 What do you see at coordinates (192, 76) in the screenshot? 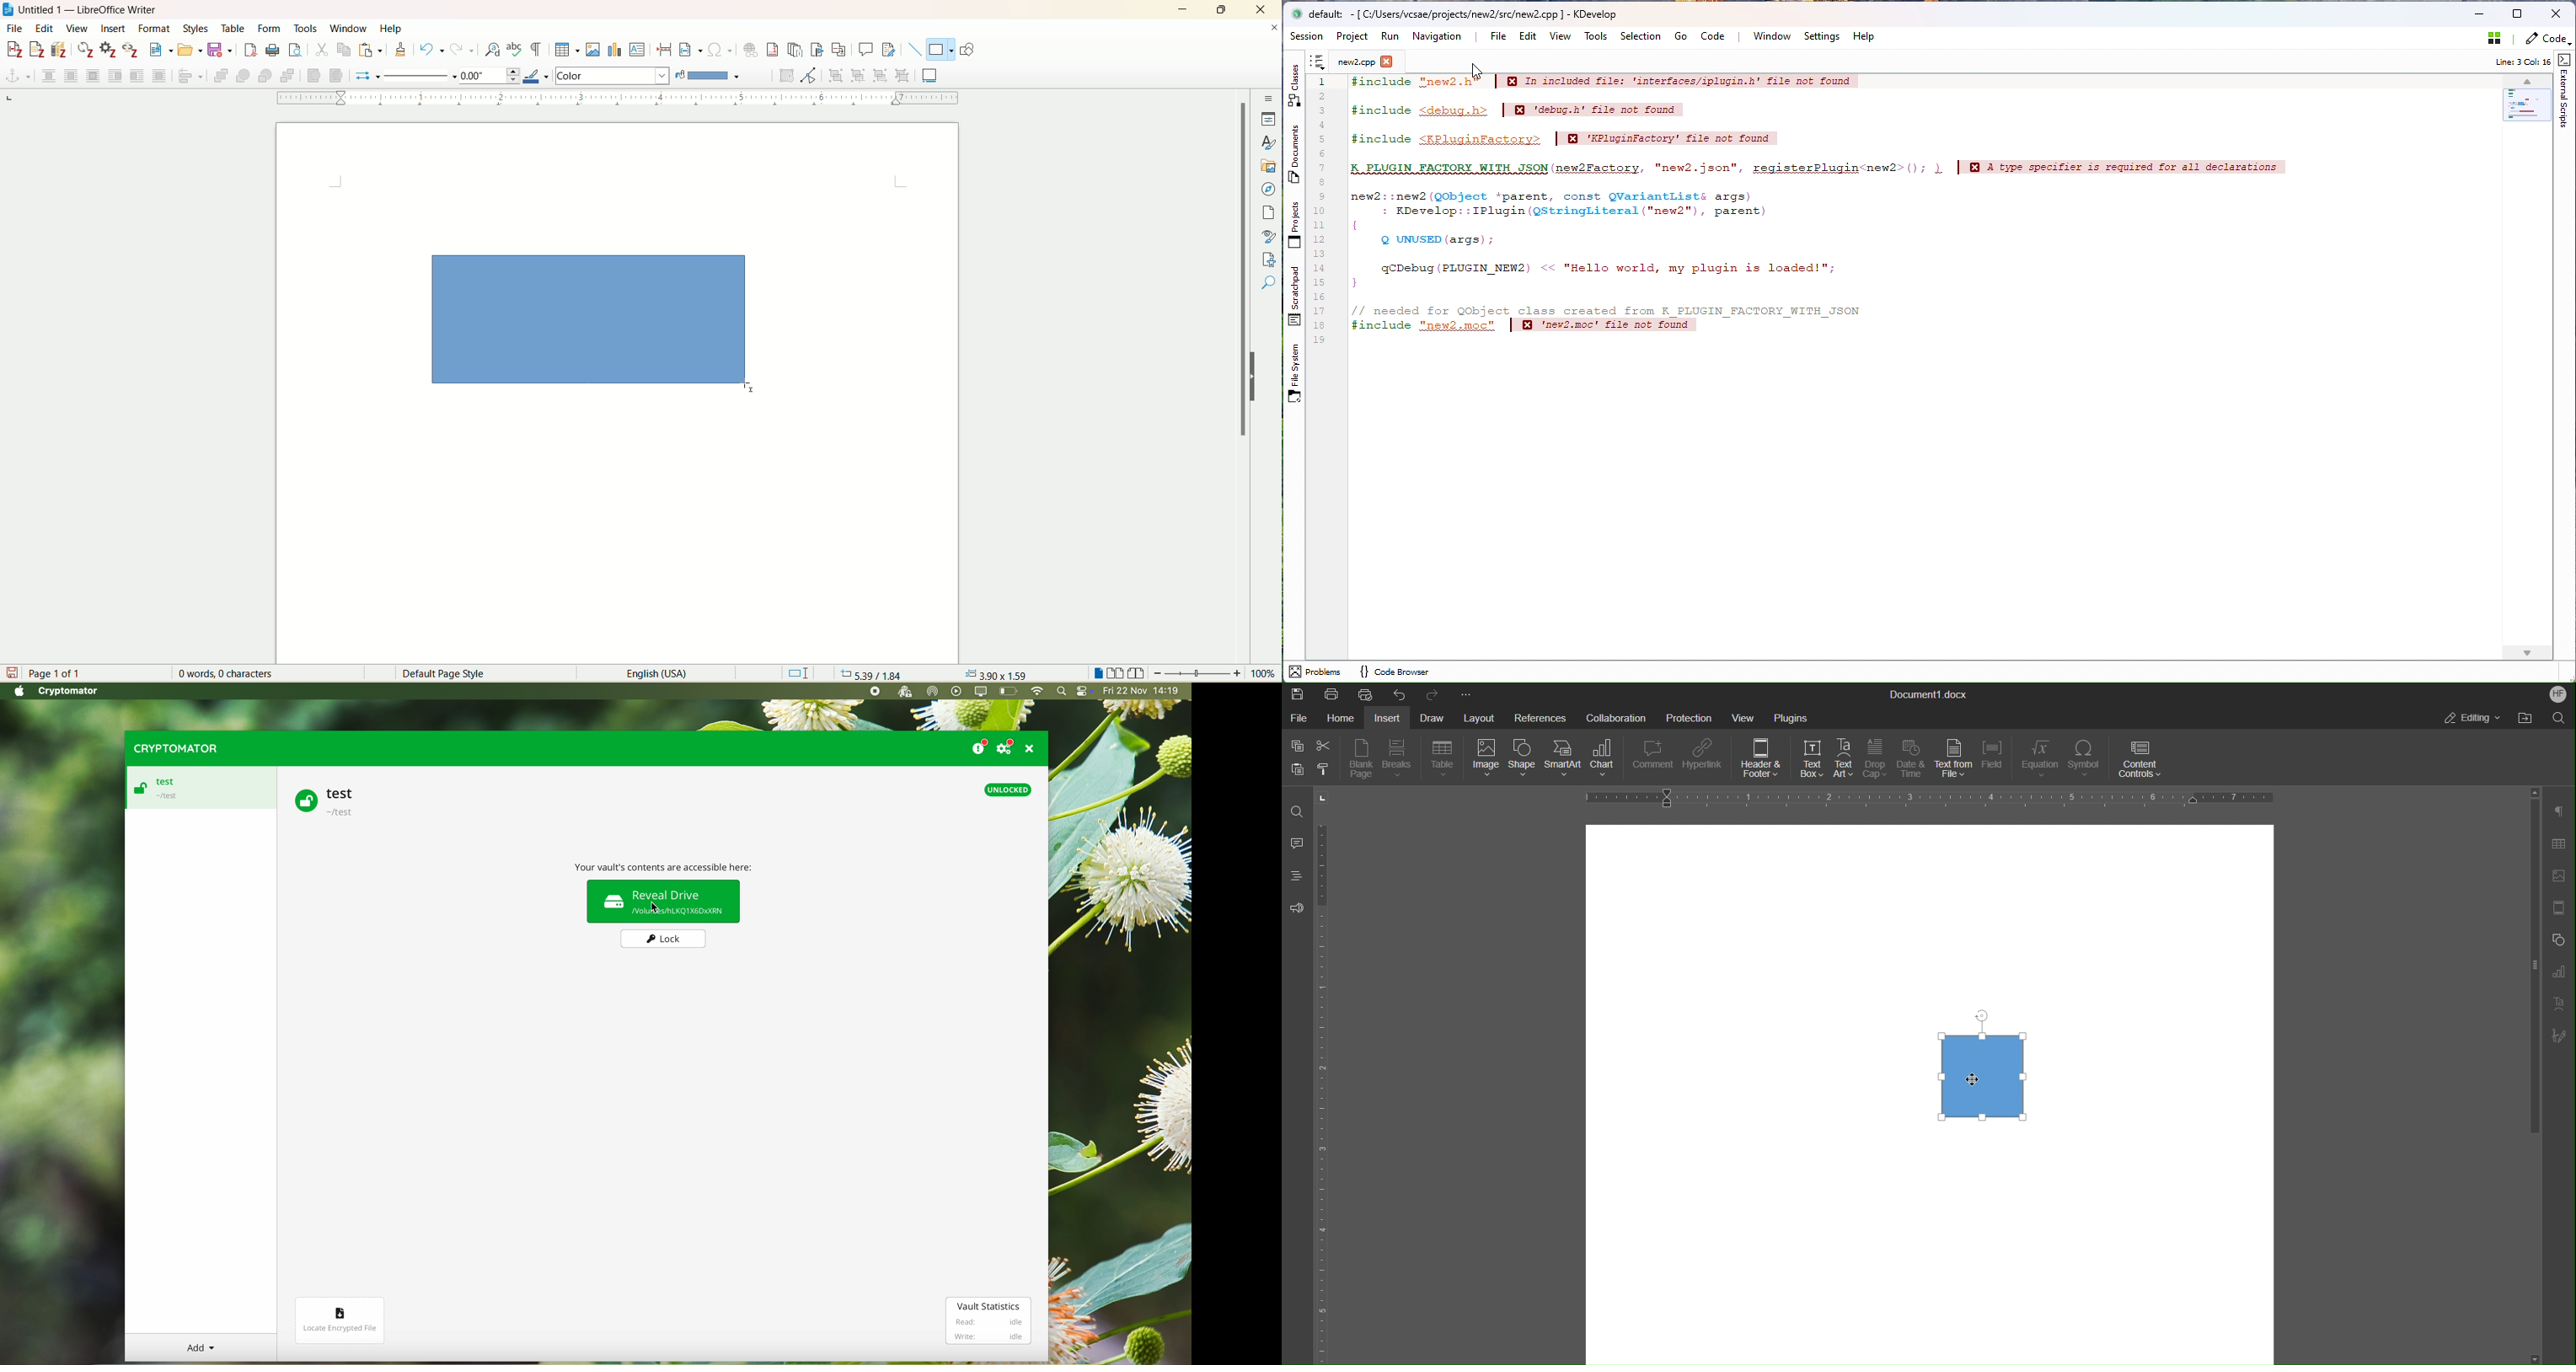
I see `align objects` at bounding box center [192, 76].